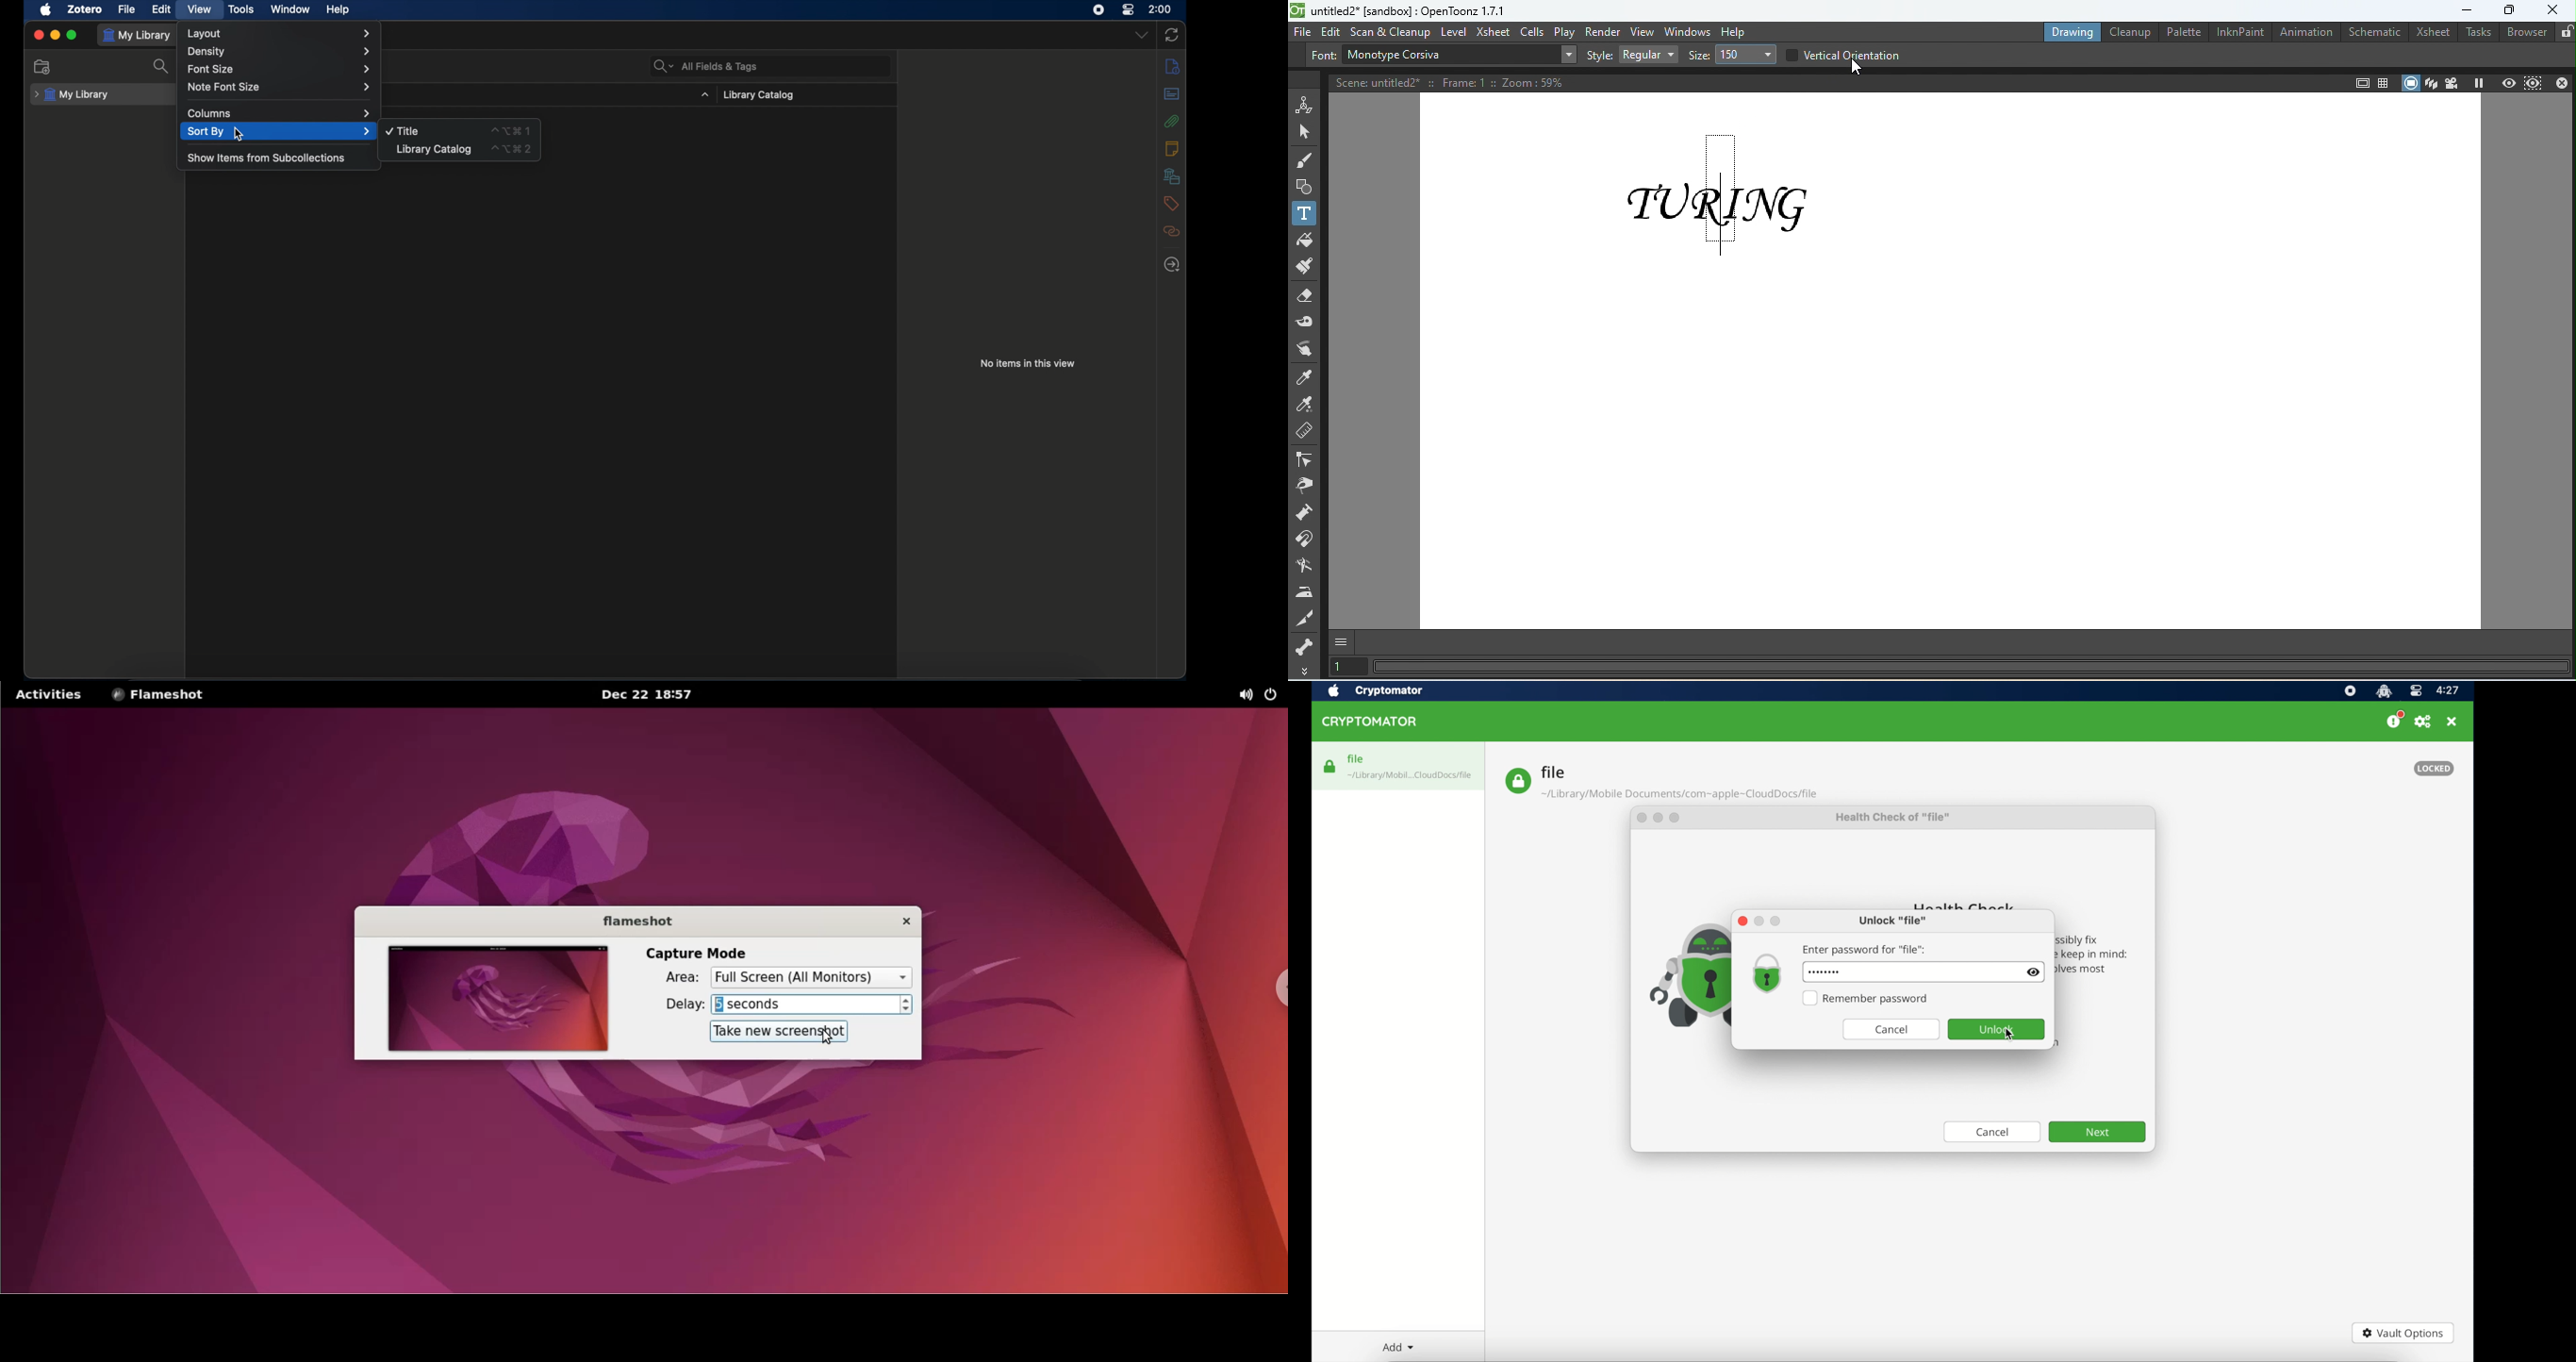 The image size is (2576, 1372). What do you see at coordinates (1028, 363) in the screenshot?
I see `no items in this view` at bounding box center [1028, 363].